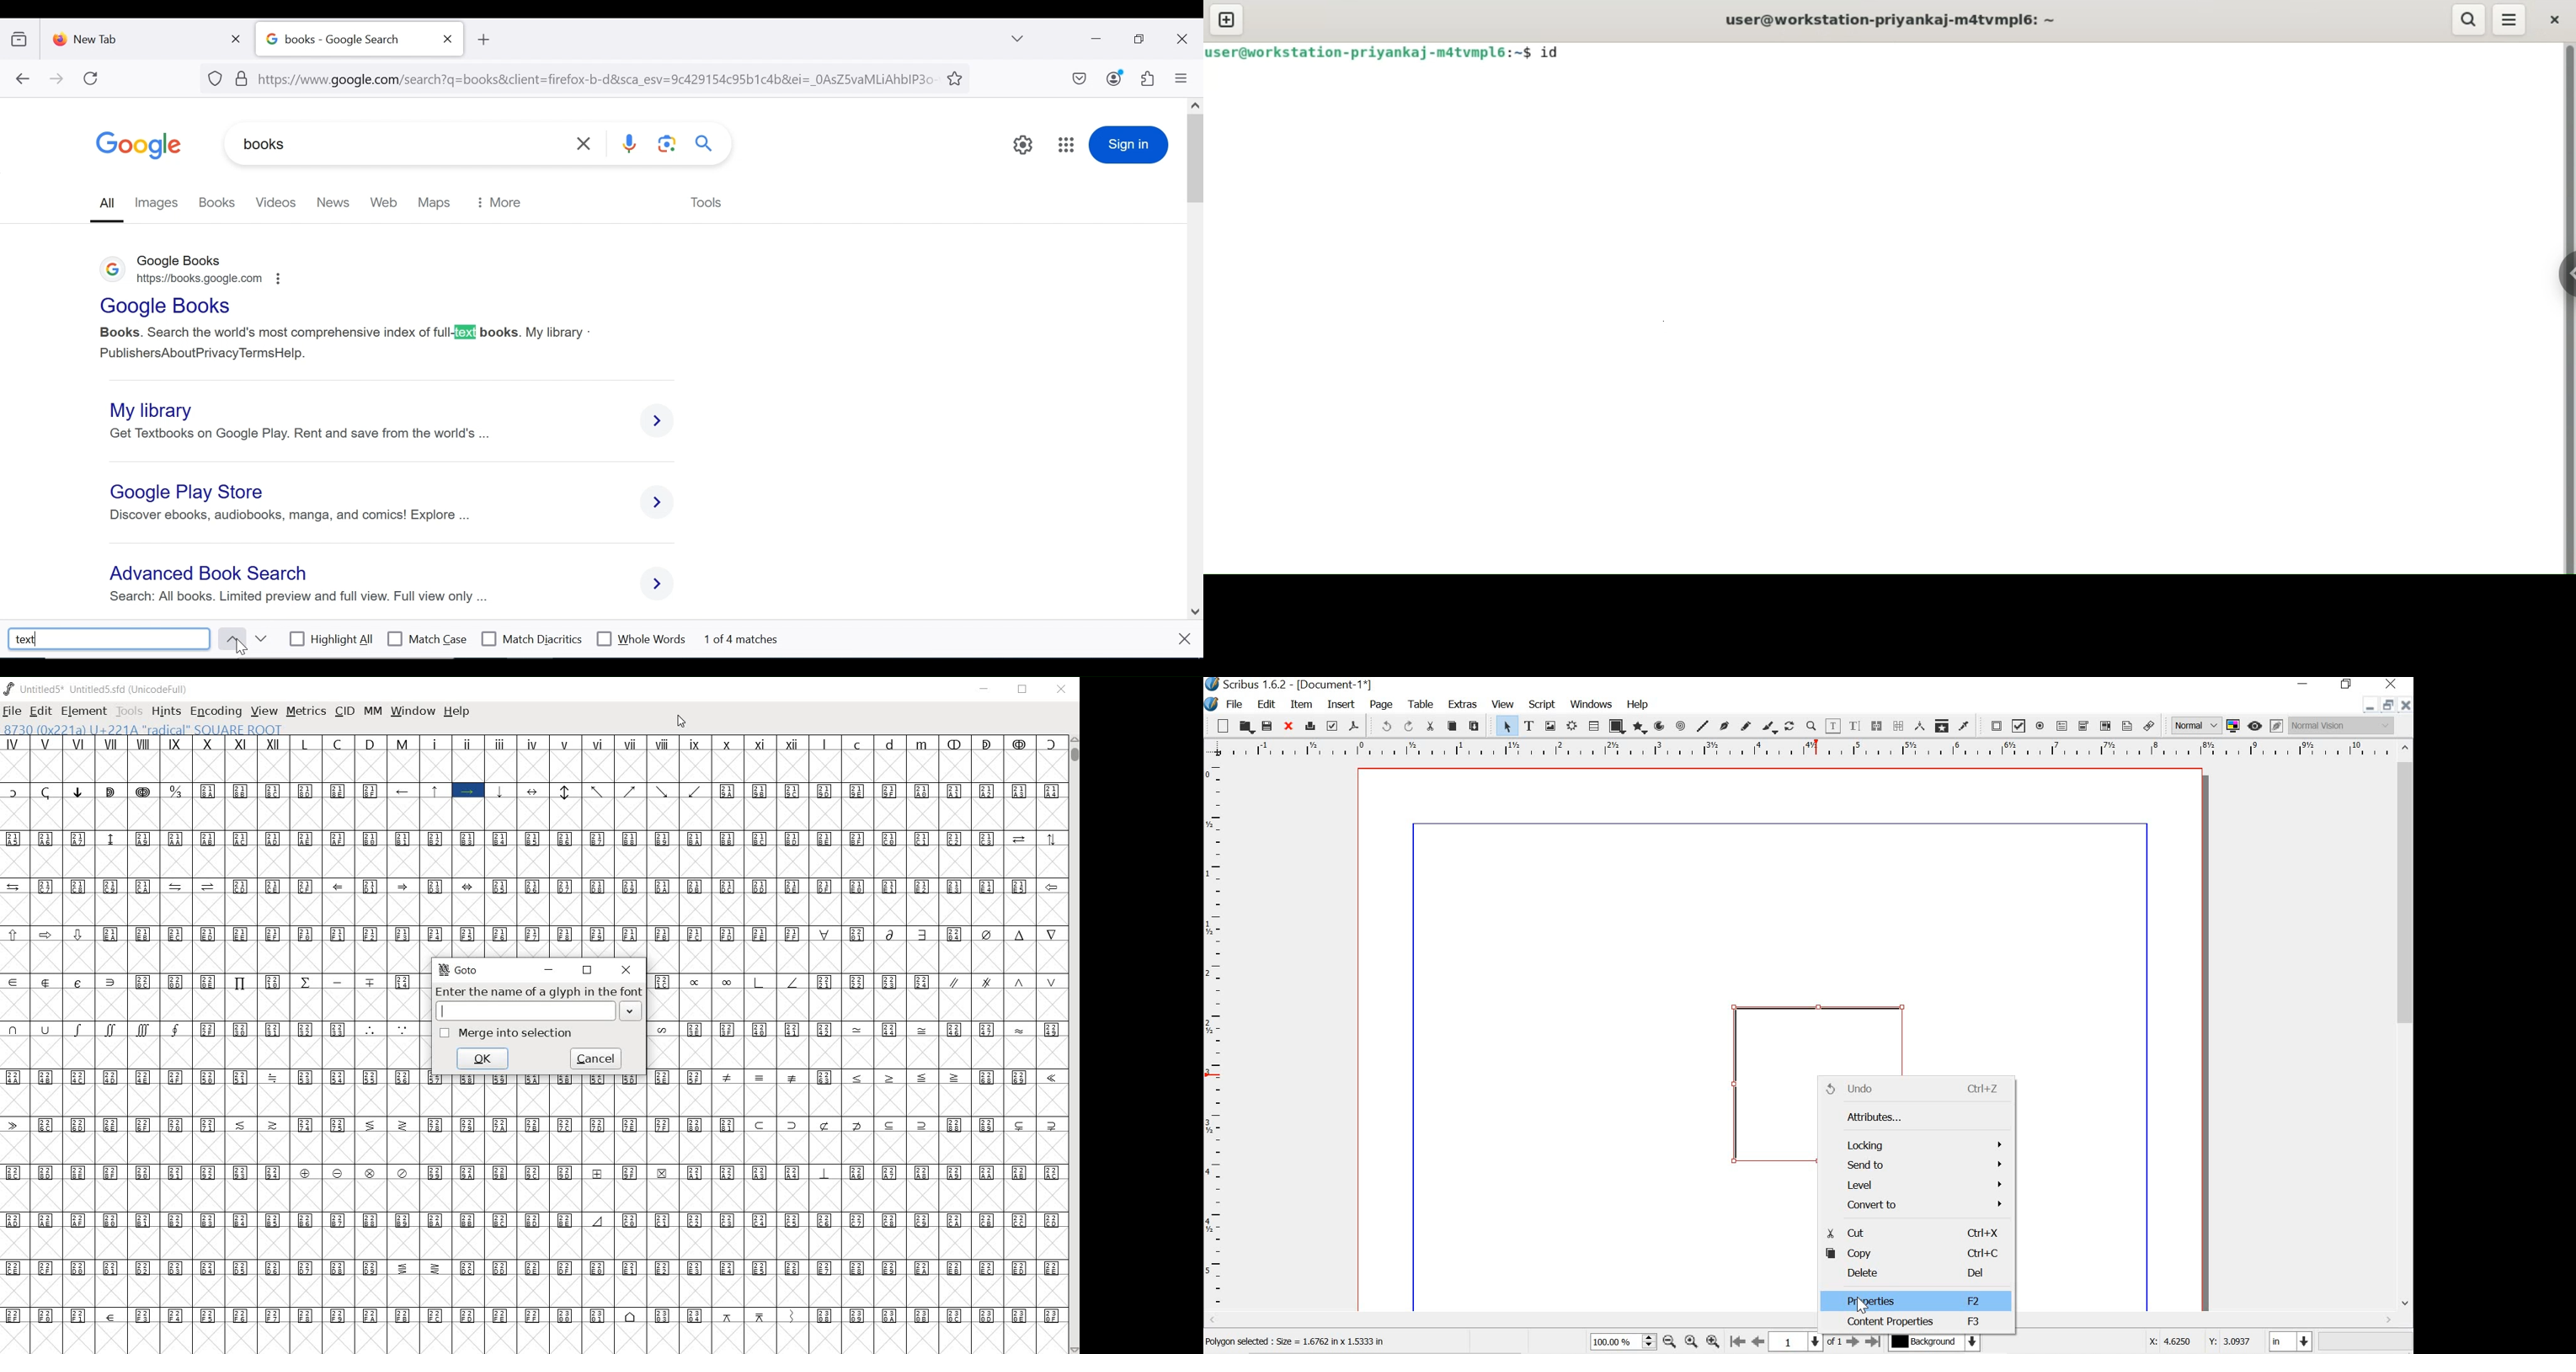 The width and height of the screenshot is (2576, 1372). What do you see at coordinates (745, 1235) in the screenshot?
I see `glyph characters` at bounding box center [745, 1235].